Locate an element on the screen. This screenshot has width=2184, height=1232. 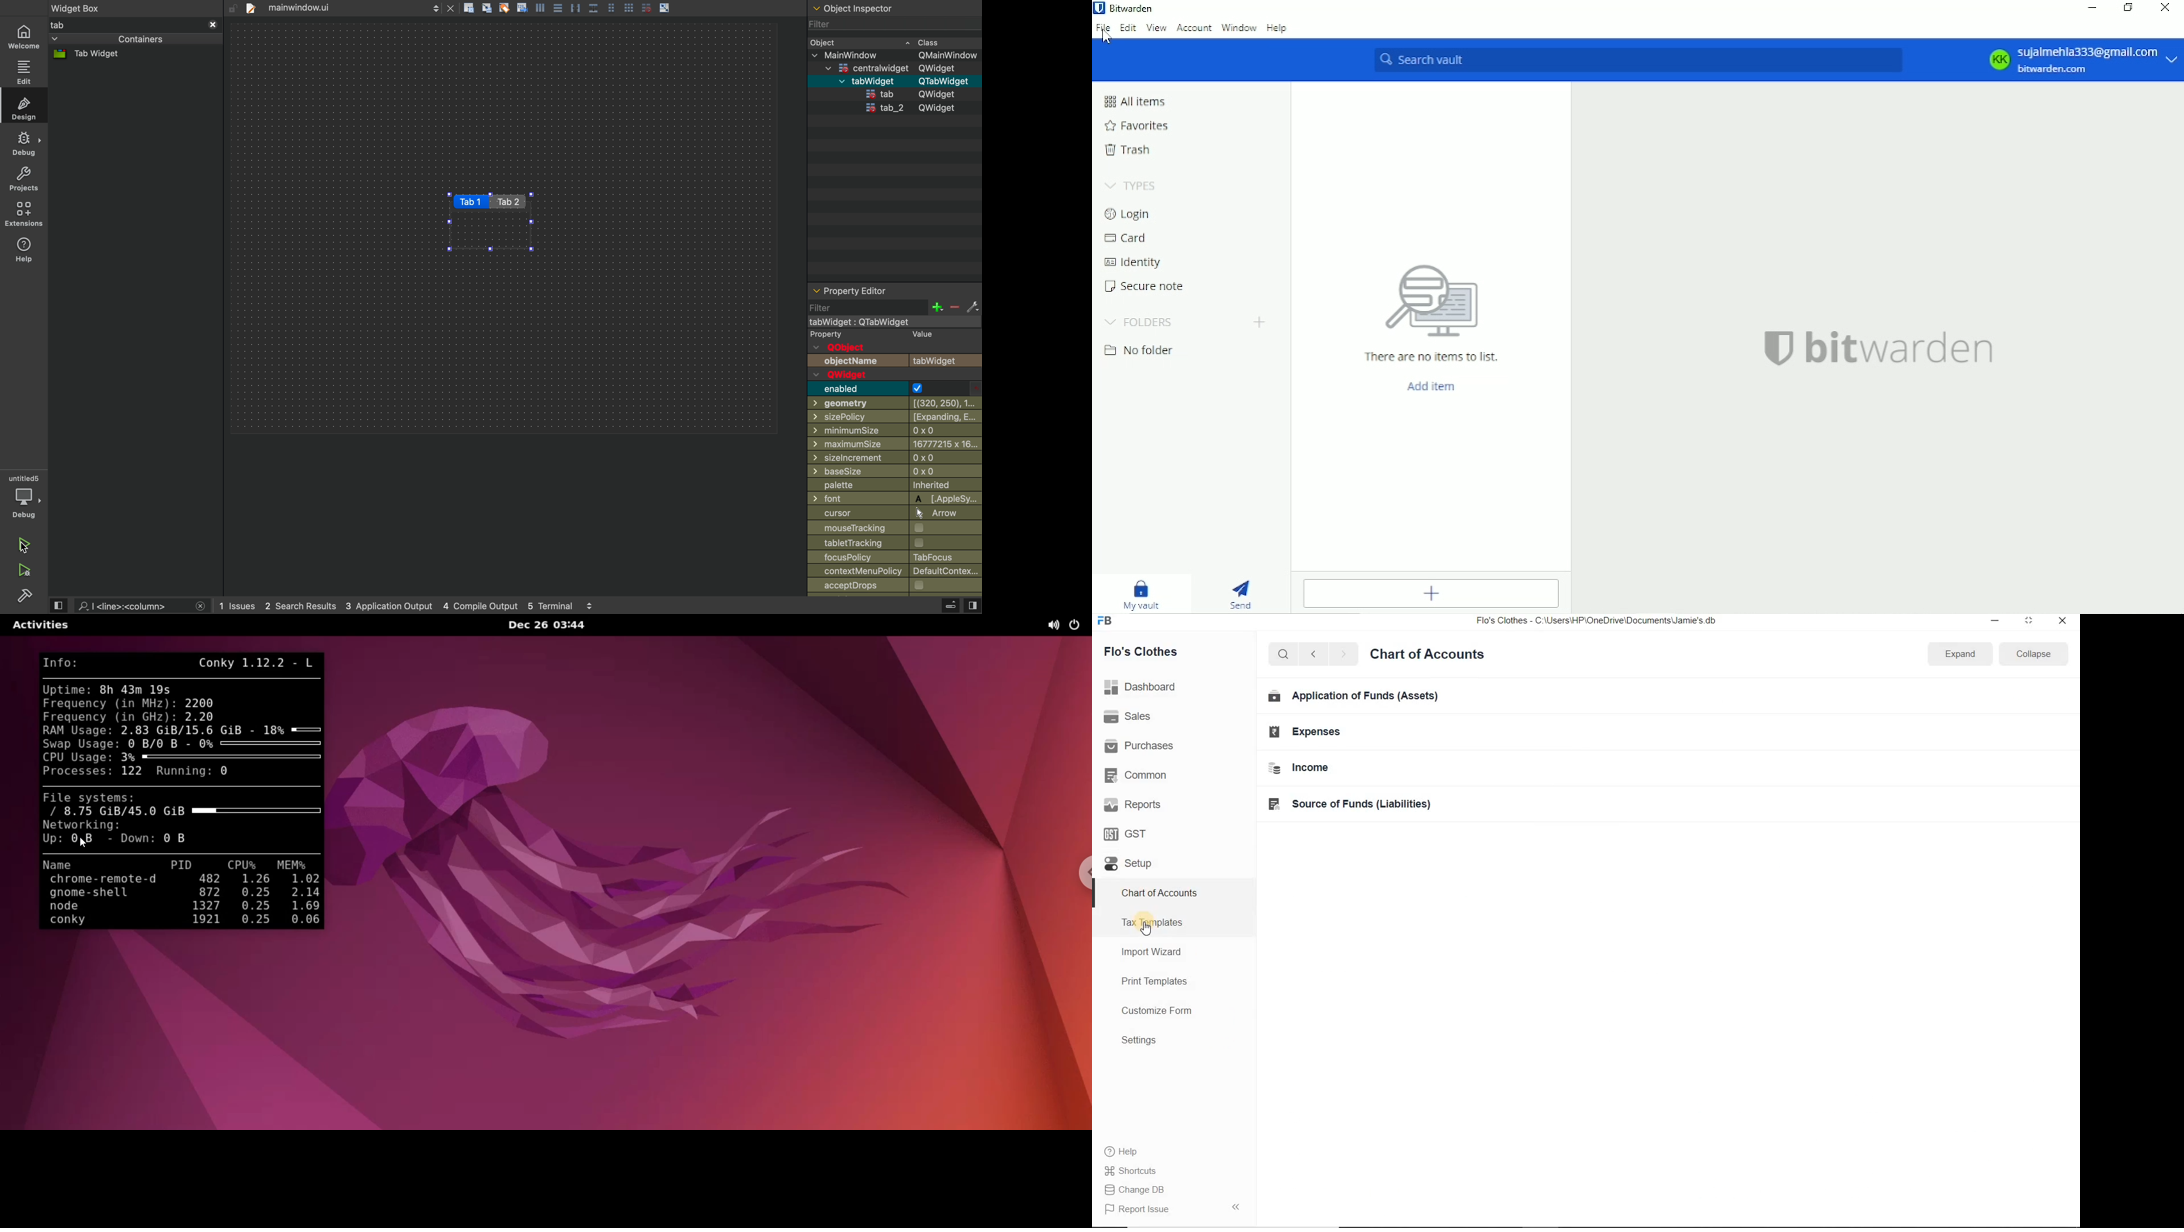
palette is located at coordinates (892, 486).